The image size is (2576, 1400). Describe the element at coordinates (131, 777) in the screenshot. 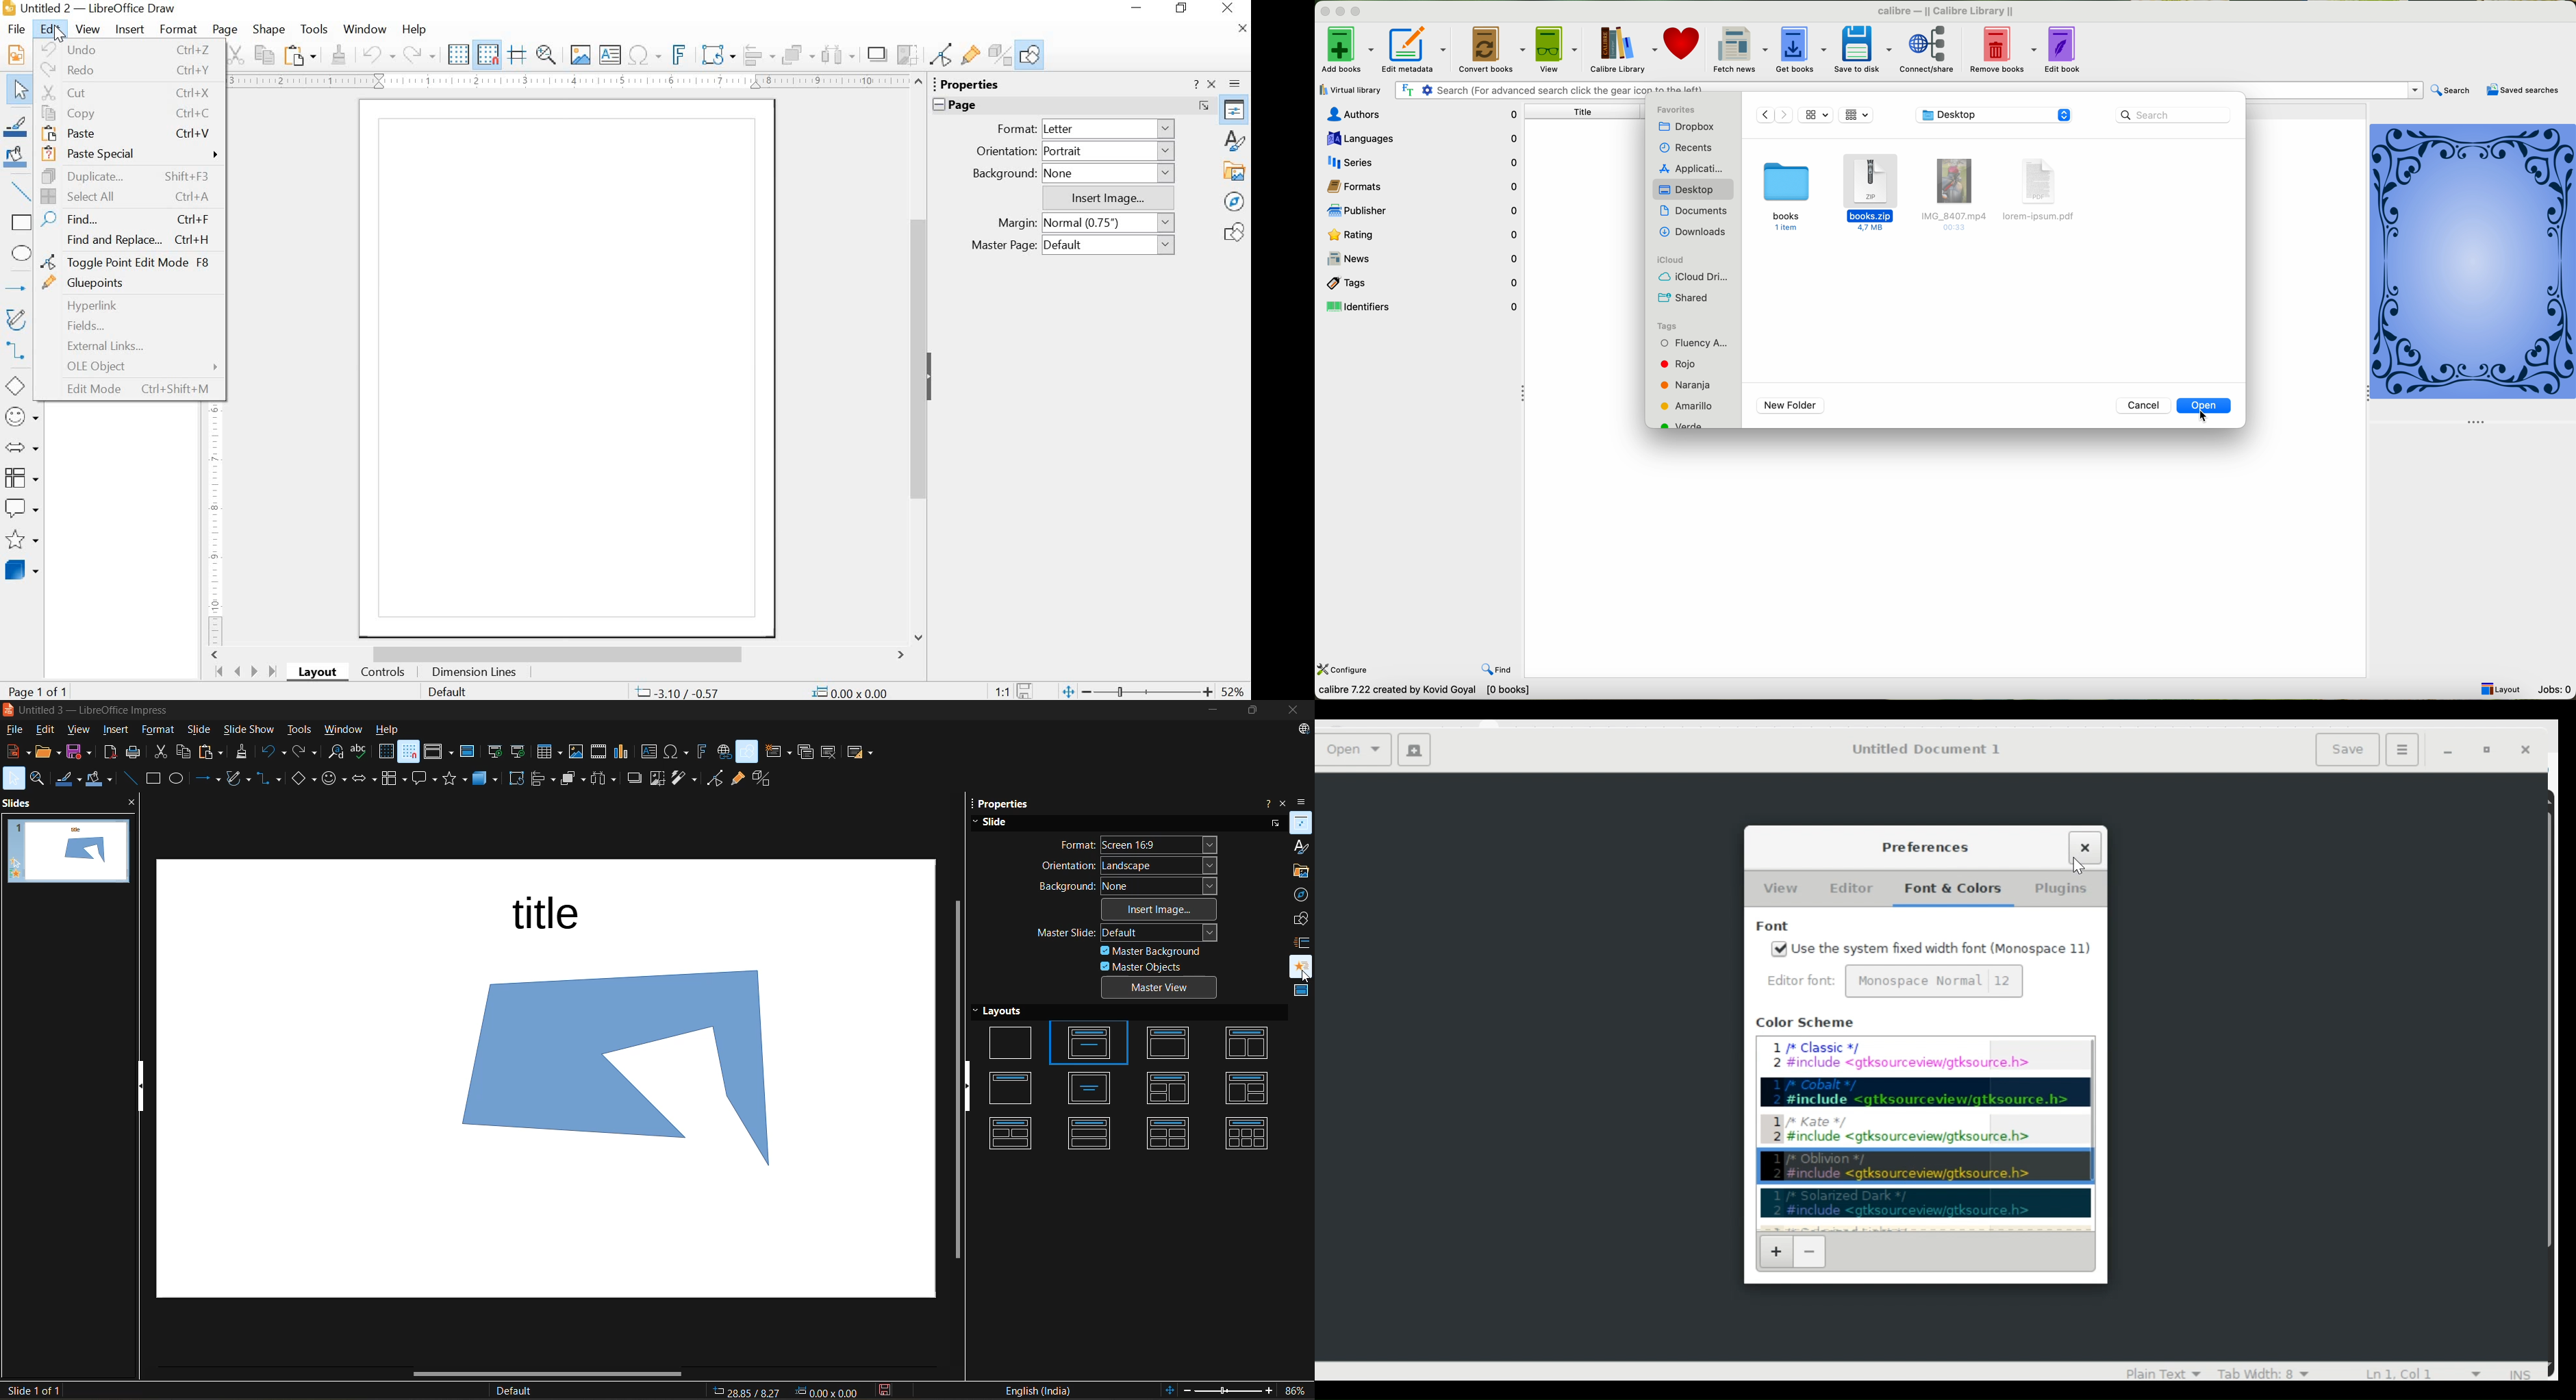

I see `insert line` at that location.